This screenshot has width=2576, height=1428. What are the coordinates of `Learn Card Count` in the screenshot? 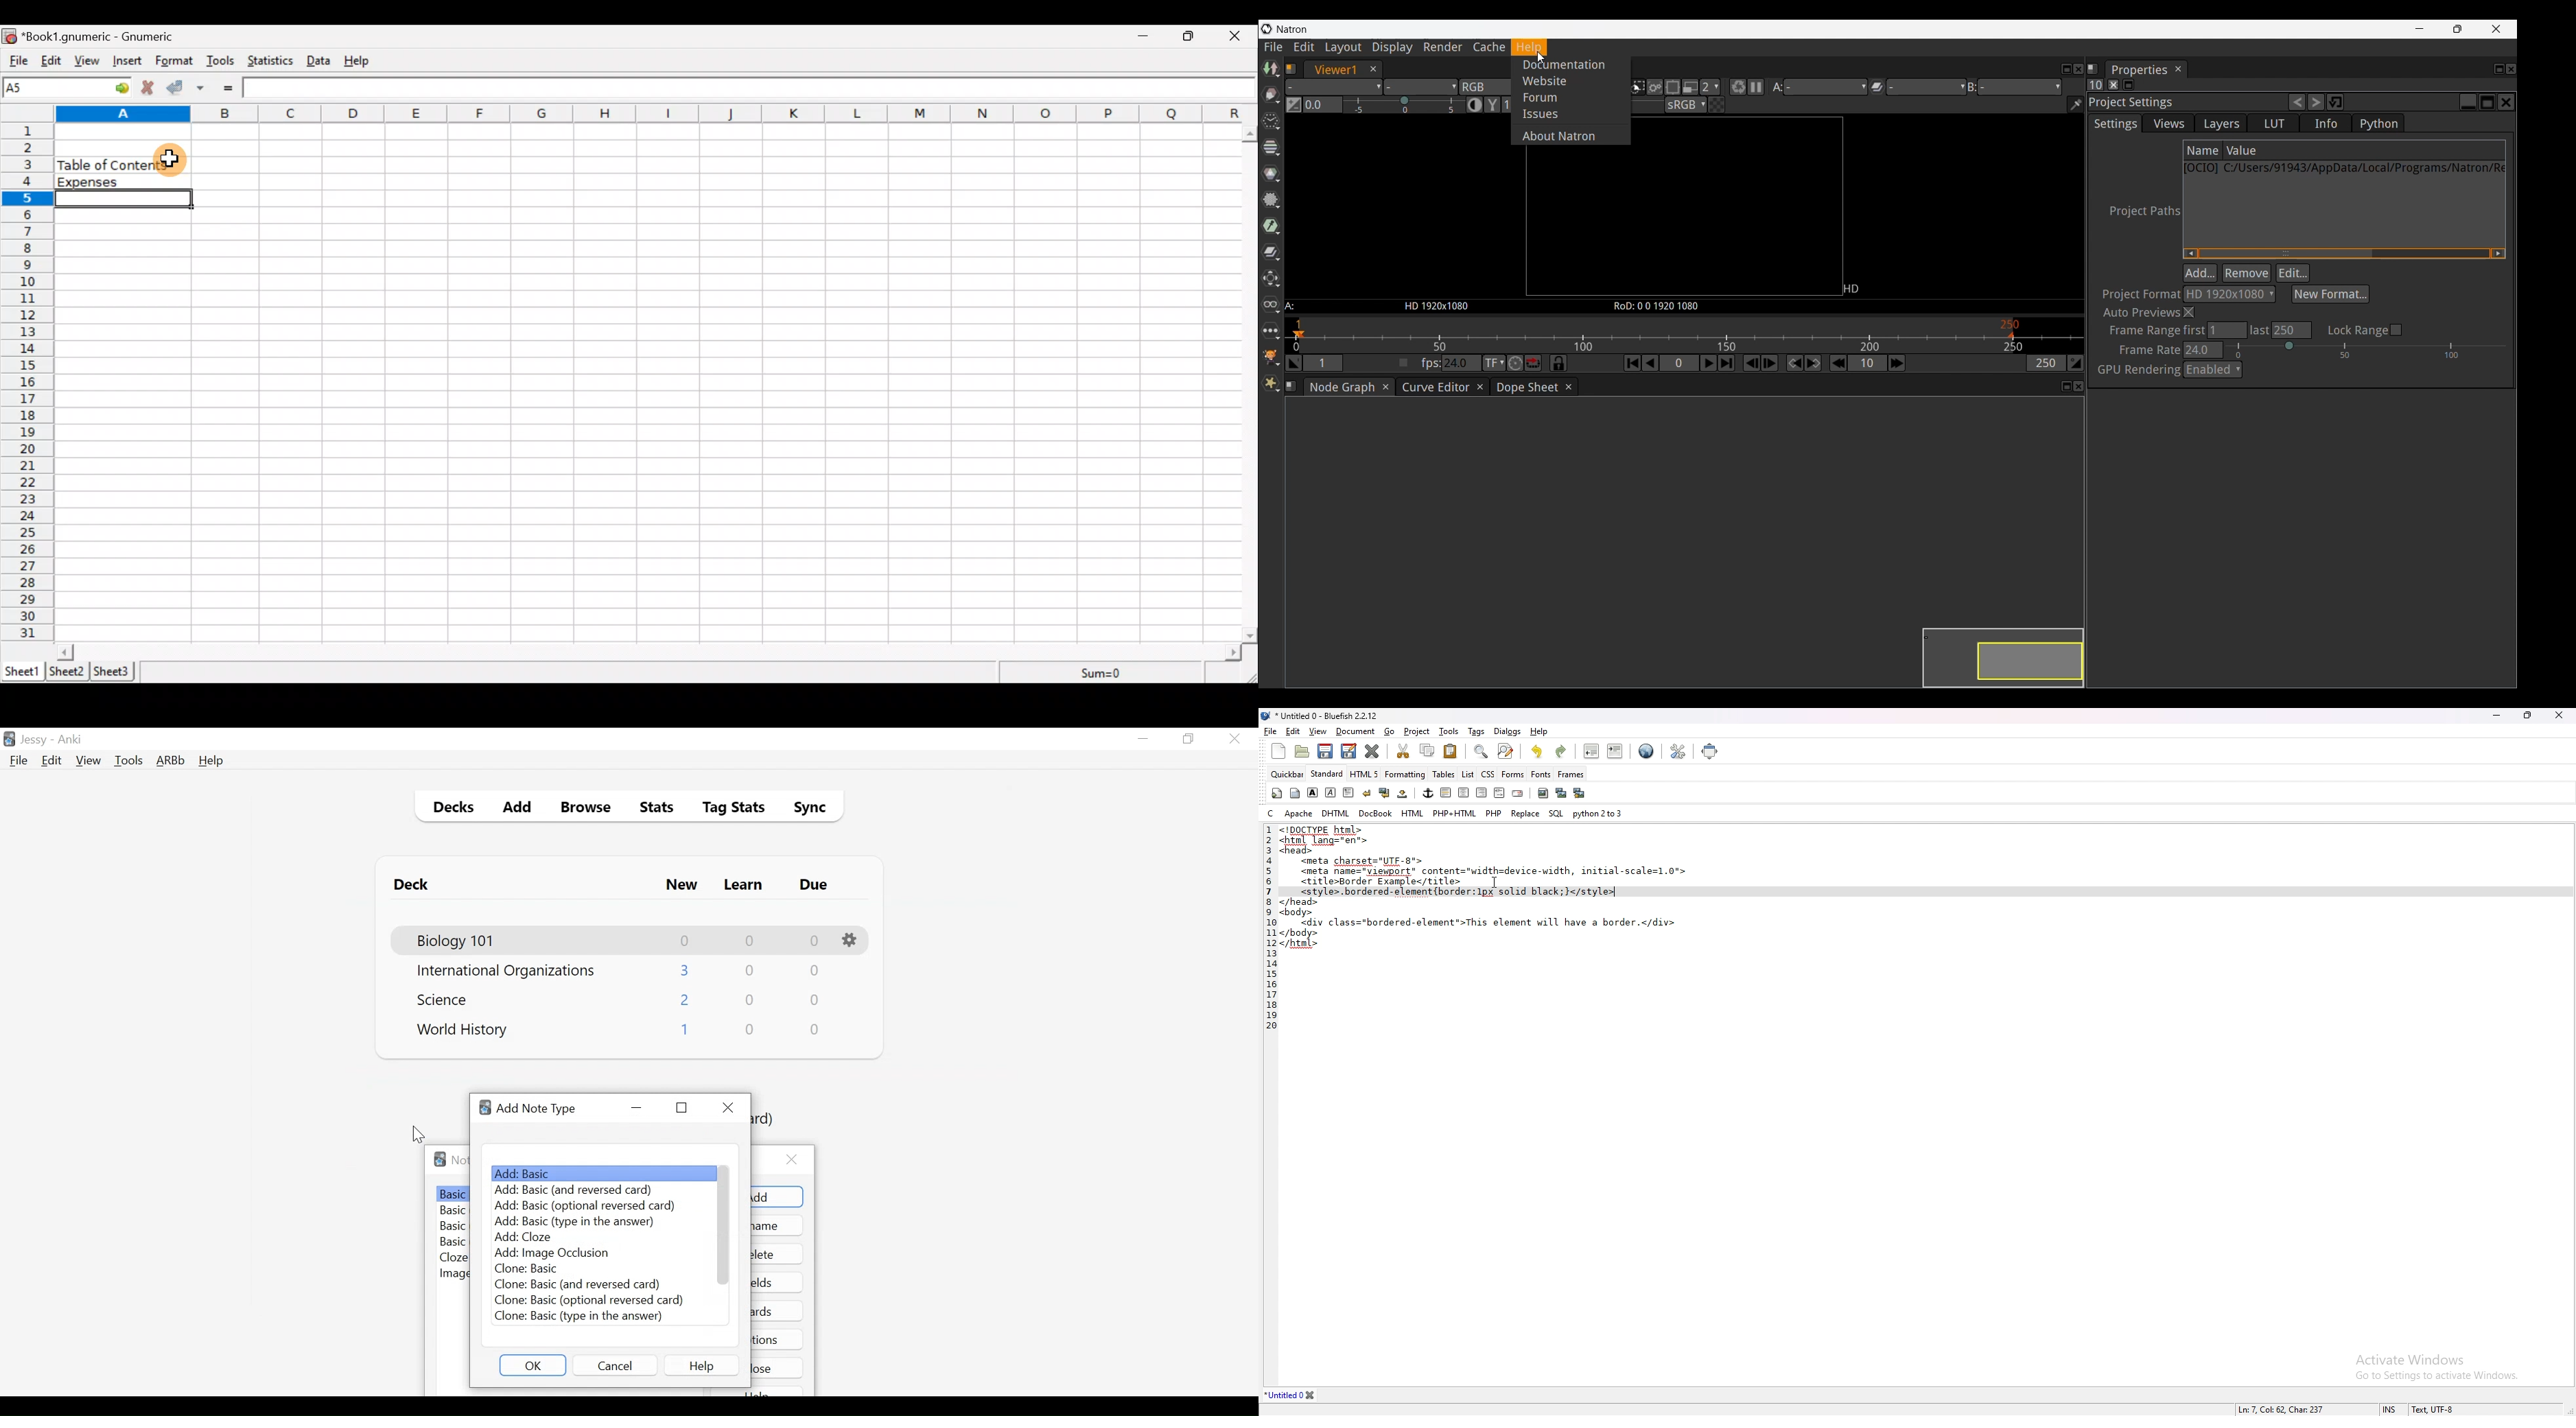 It's located at (751, 1000).